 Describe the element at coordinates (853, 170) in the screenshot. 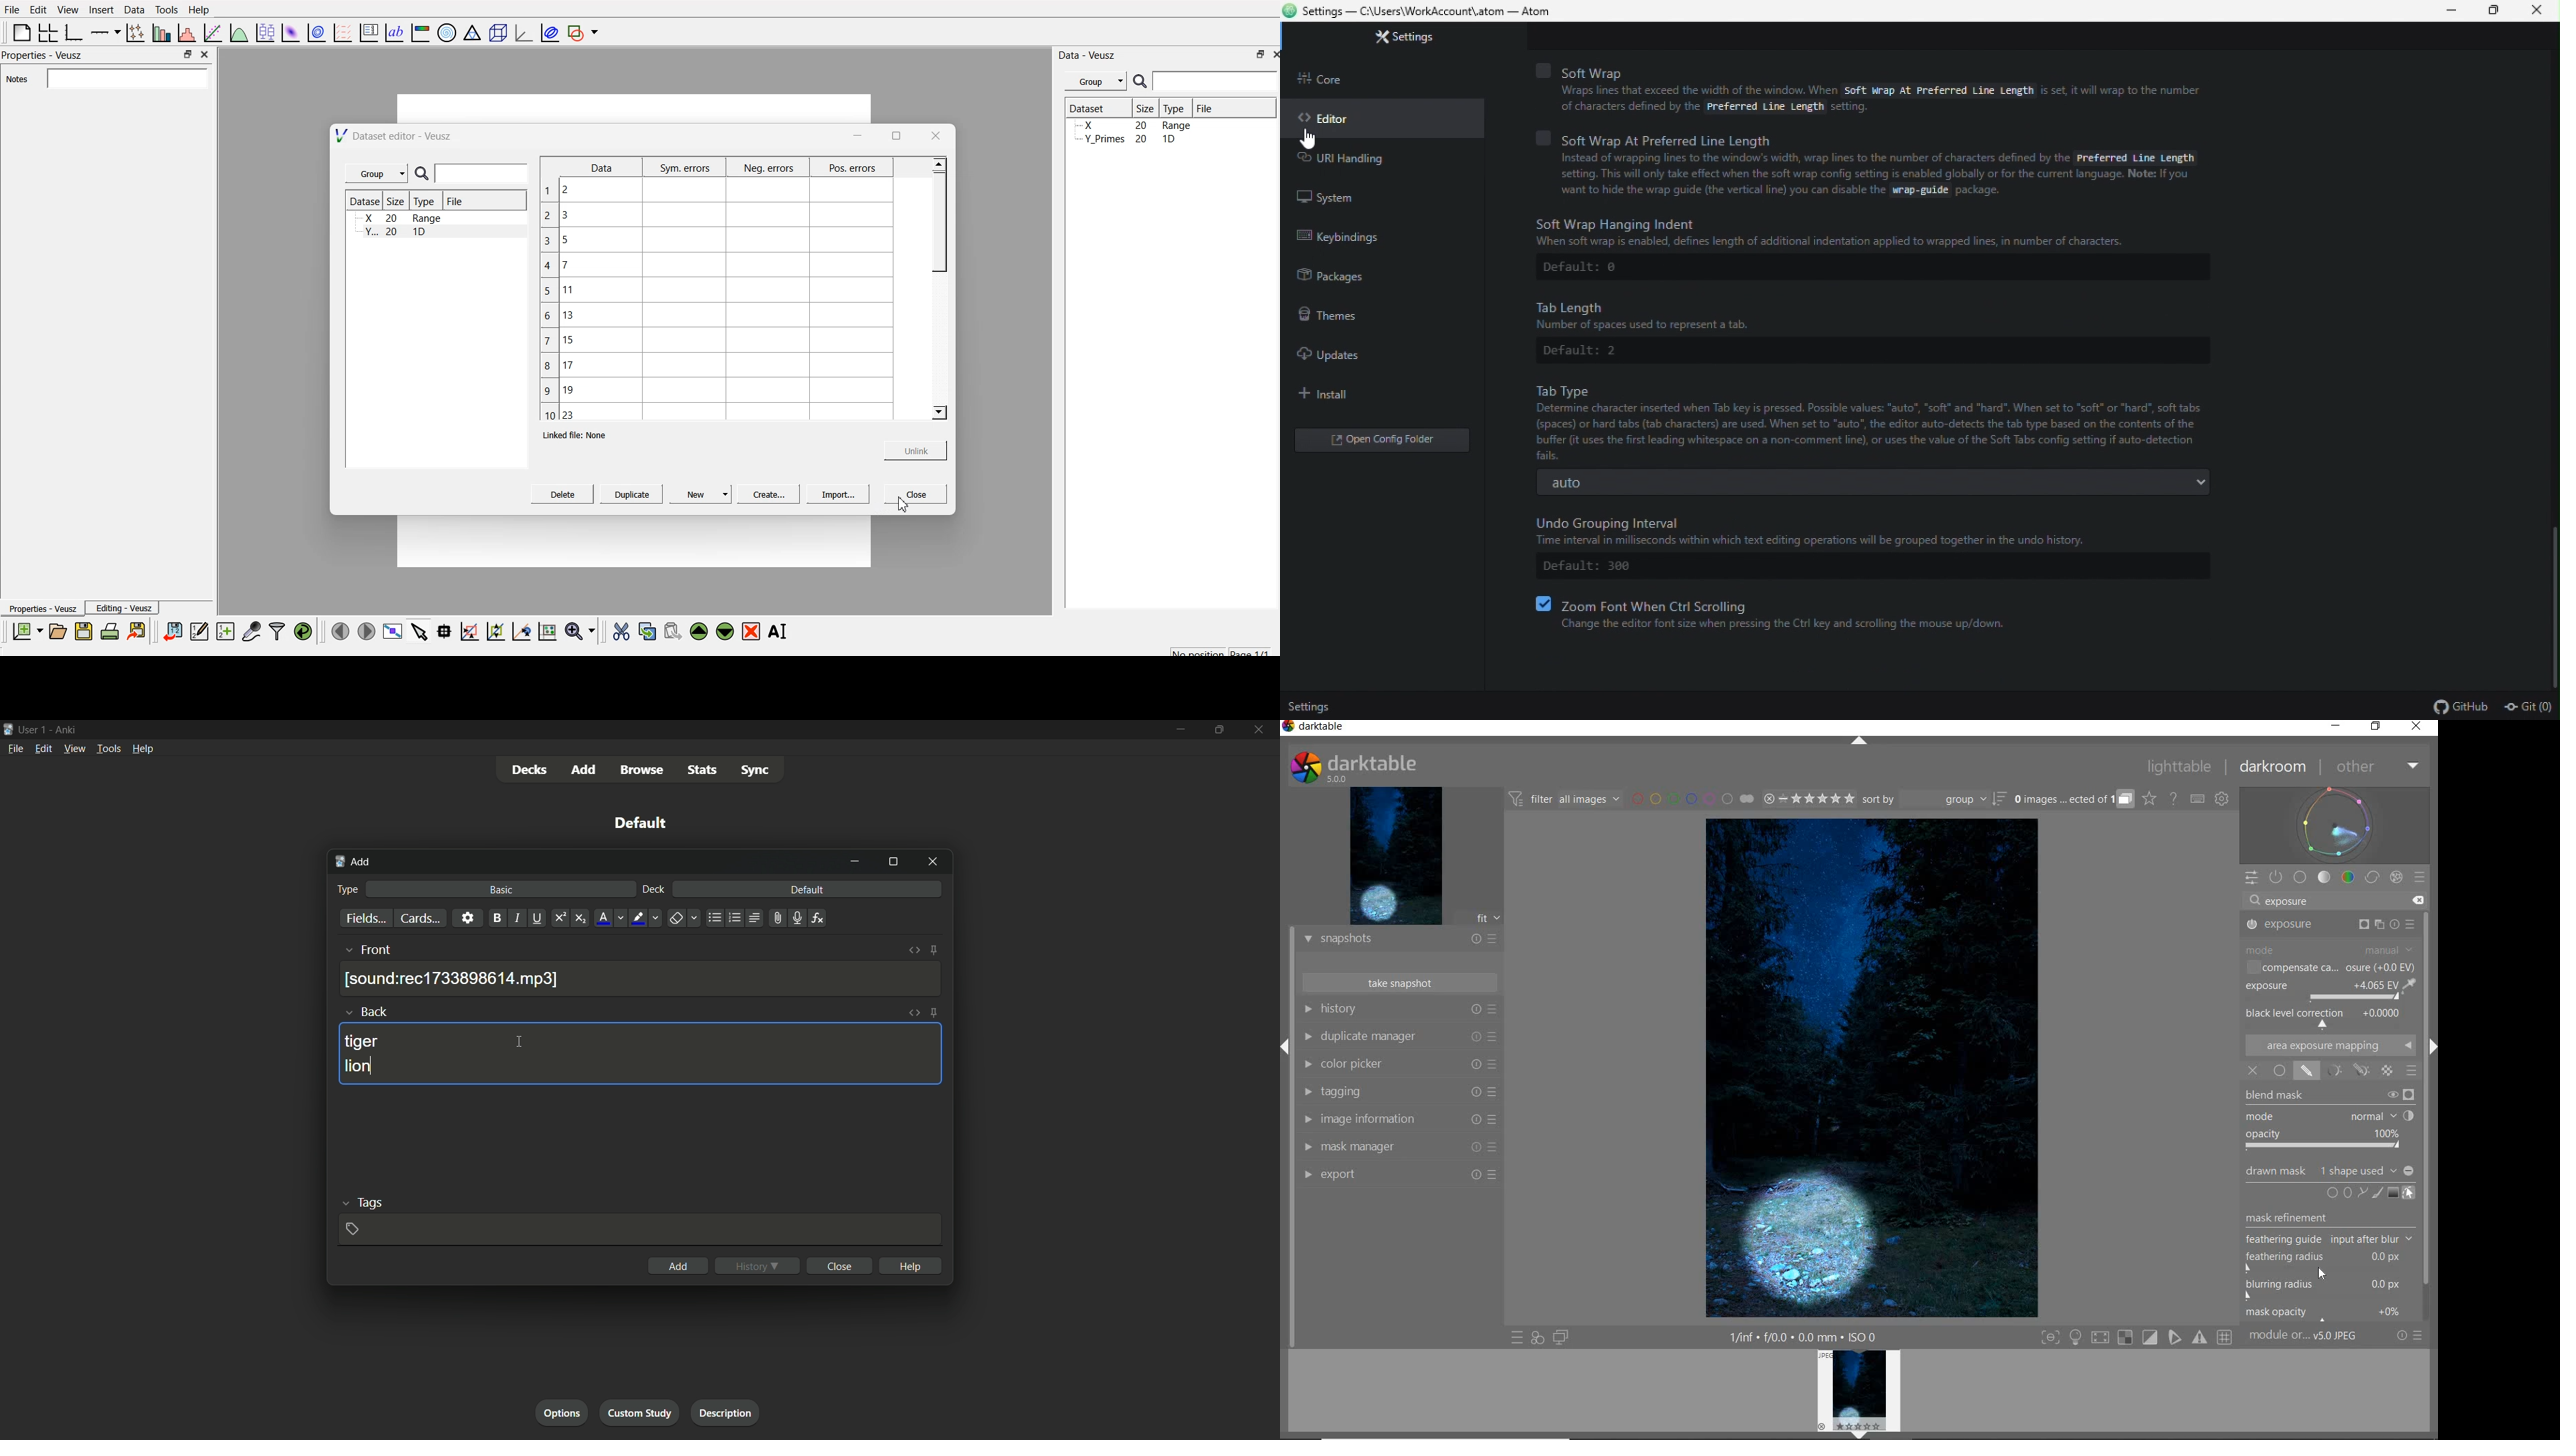

I see `Pos. errors` at that location.